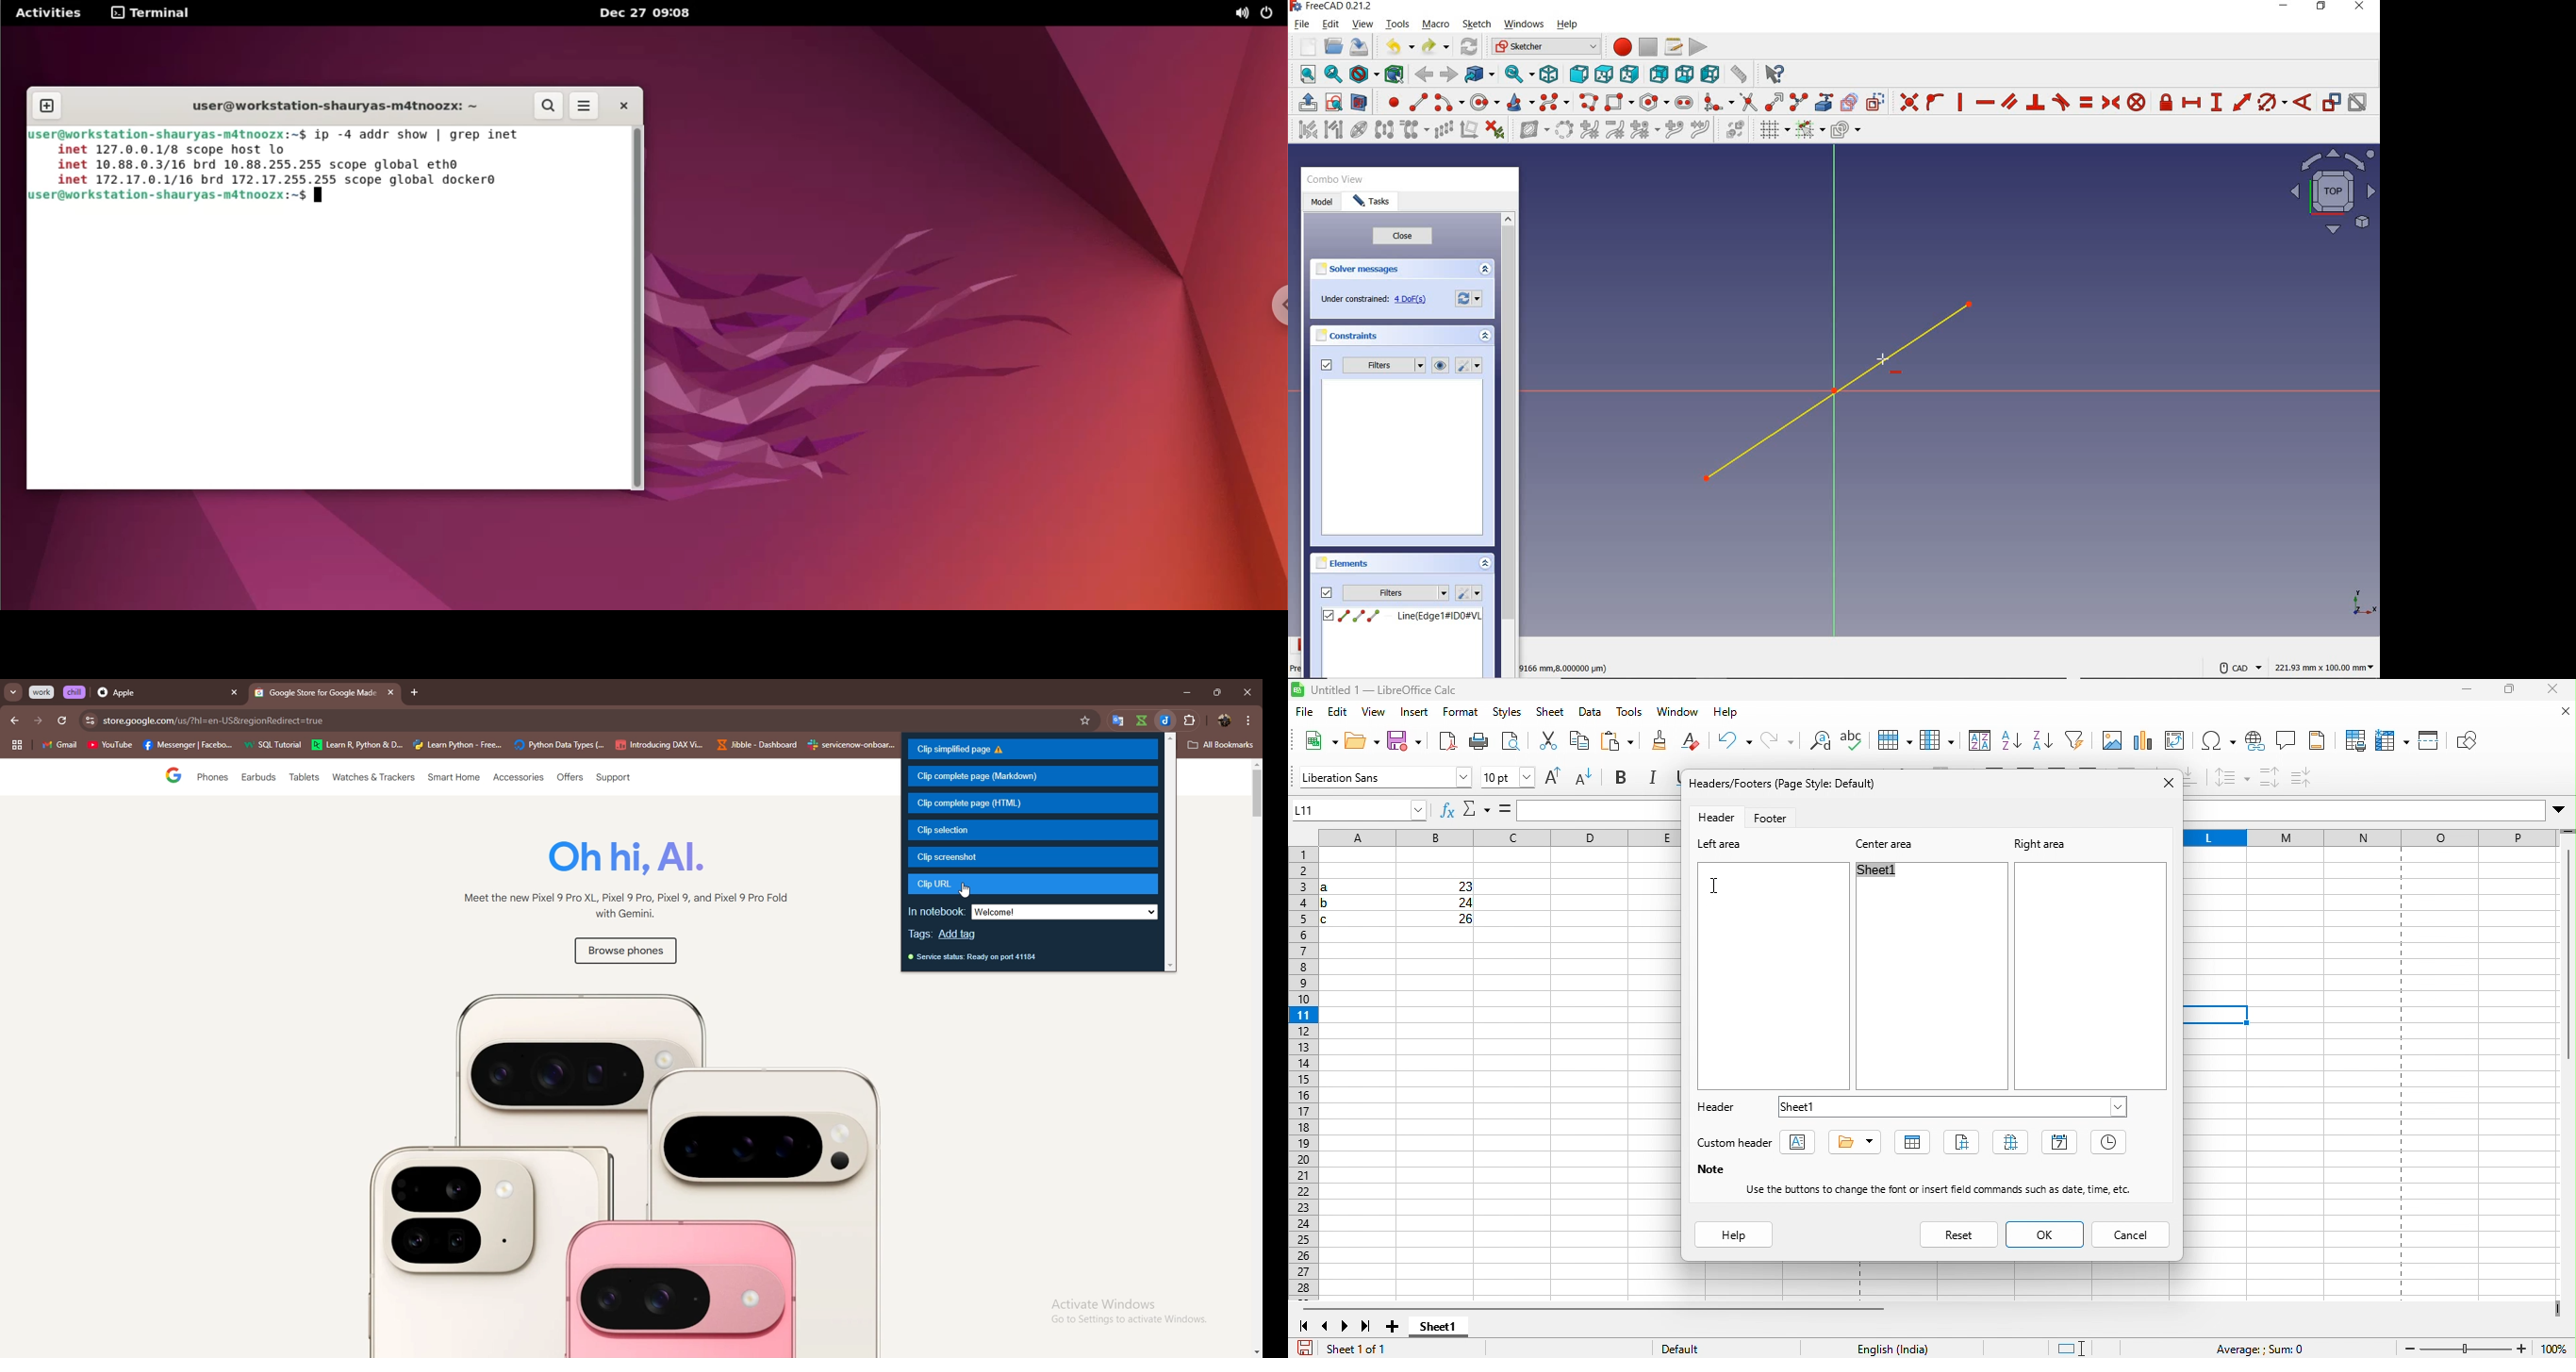 The image size is (2576, 1372). What do you see at coordinates (1461, 716) in the screenshot?
I see `format` at bounding box center [1461, 716].